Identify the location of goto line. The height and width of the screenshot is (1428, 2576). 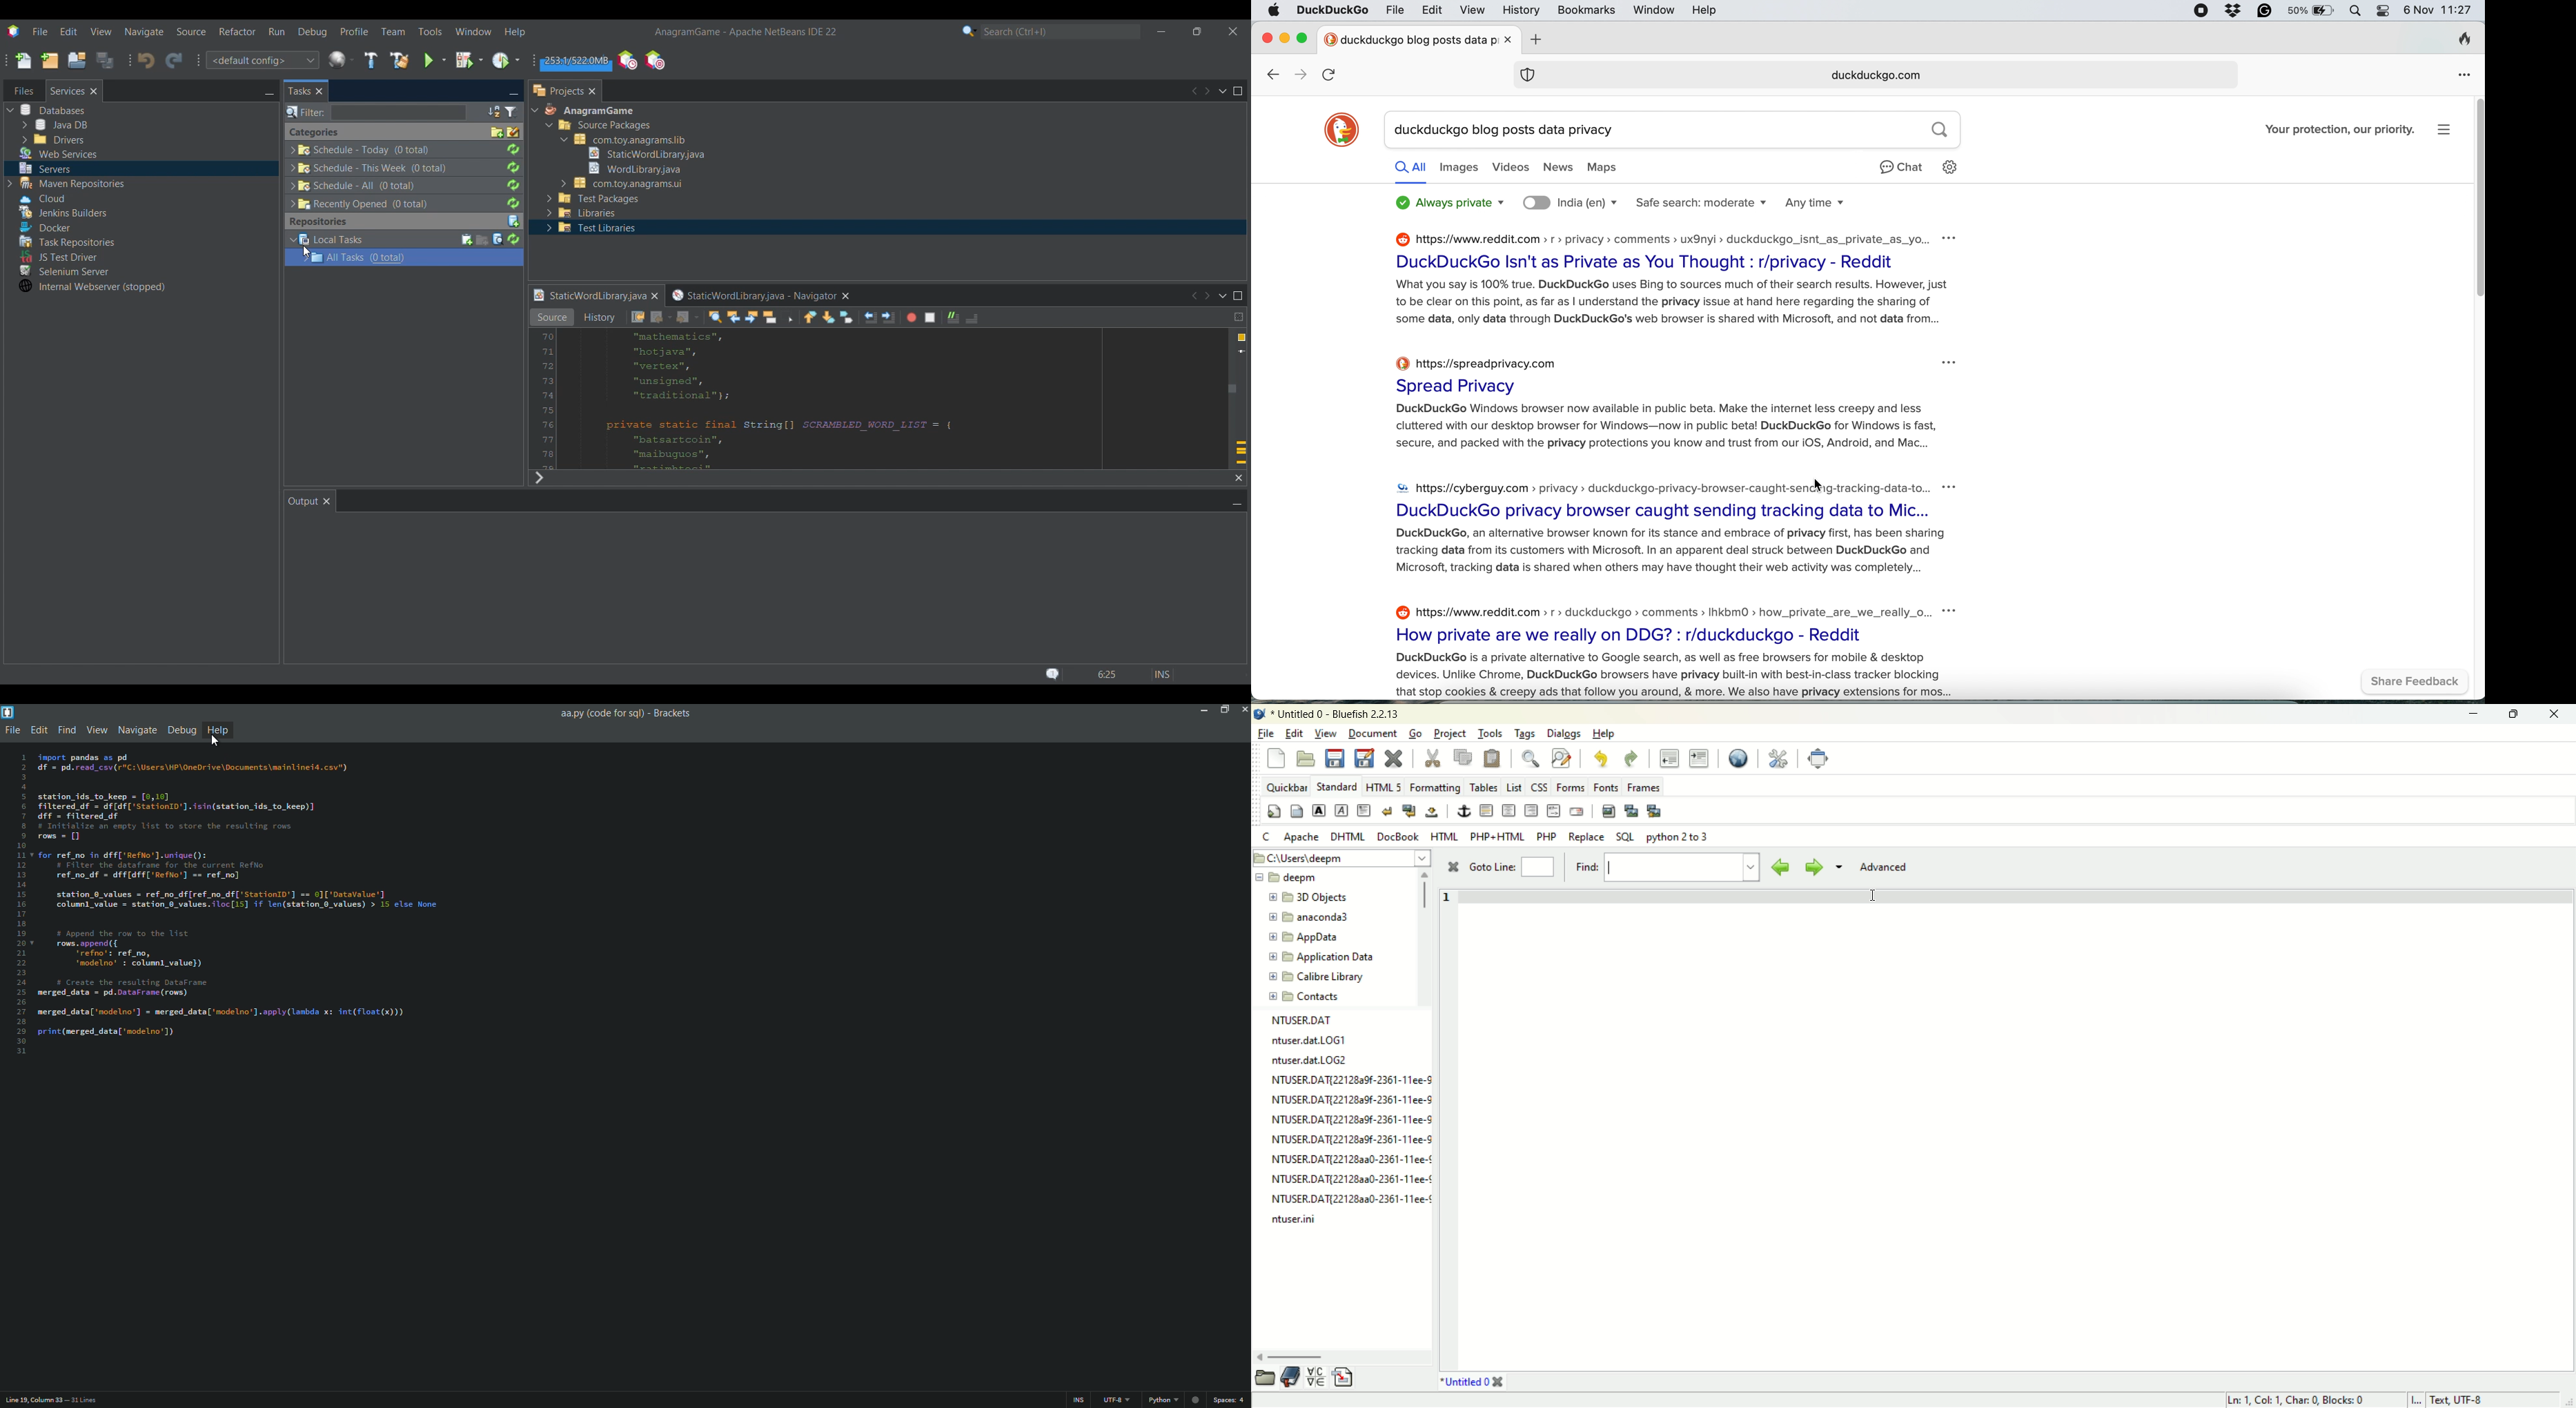
(1510, 868).